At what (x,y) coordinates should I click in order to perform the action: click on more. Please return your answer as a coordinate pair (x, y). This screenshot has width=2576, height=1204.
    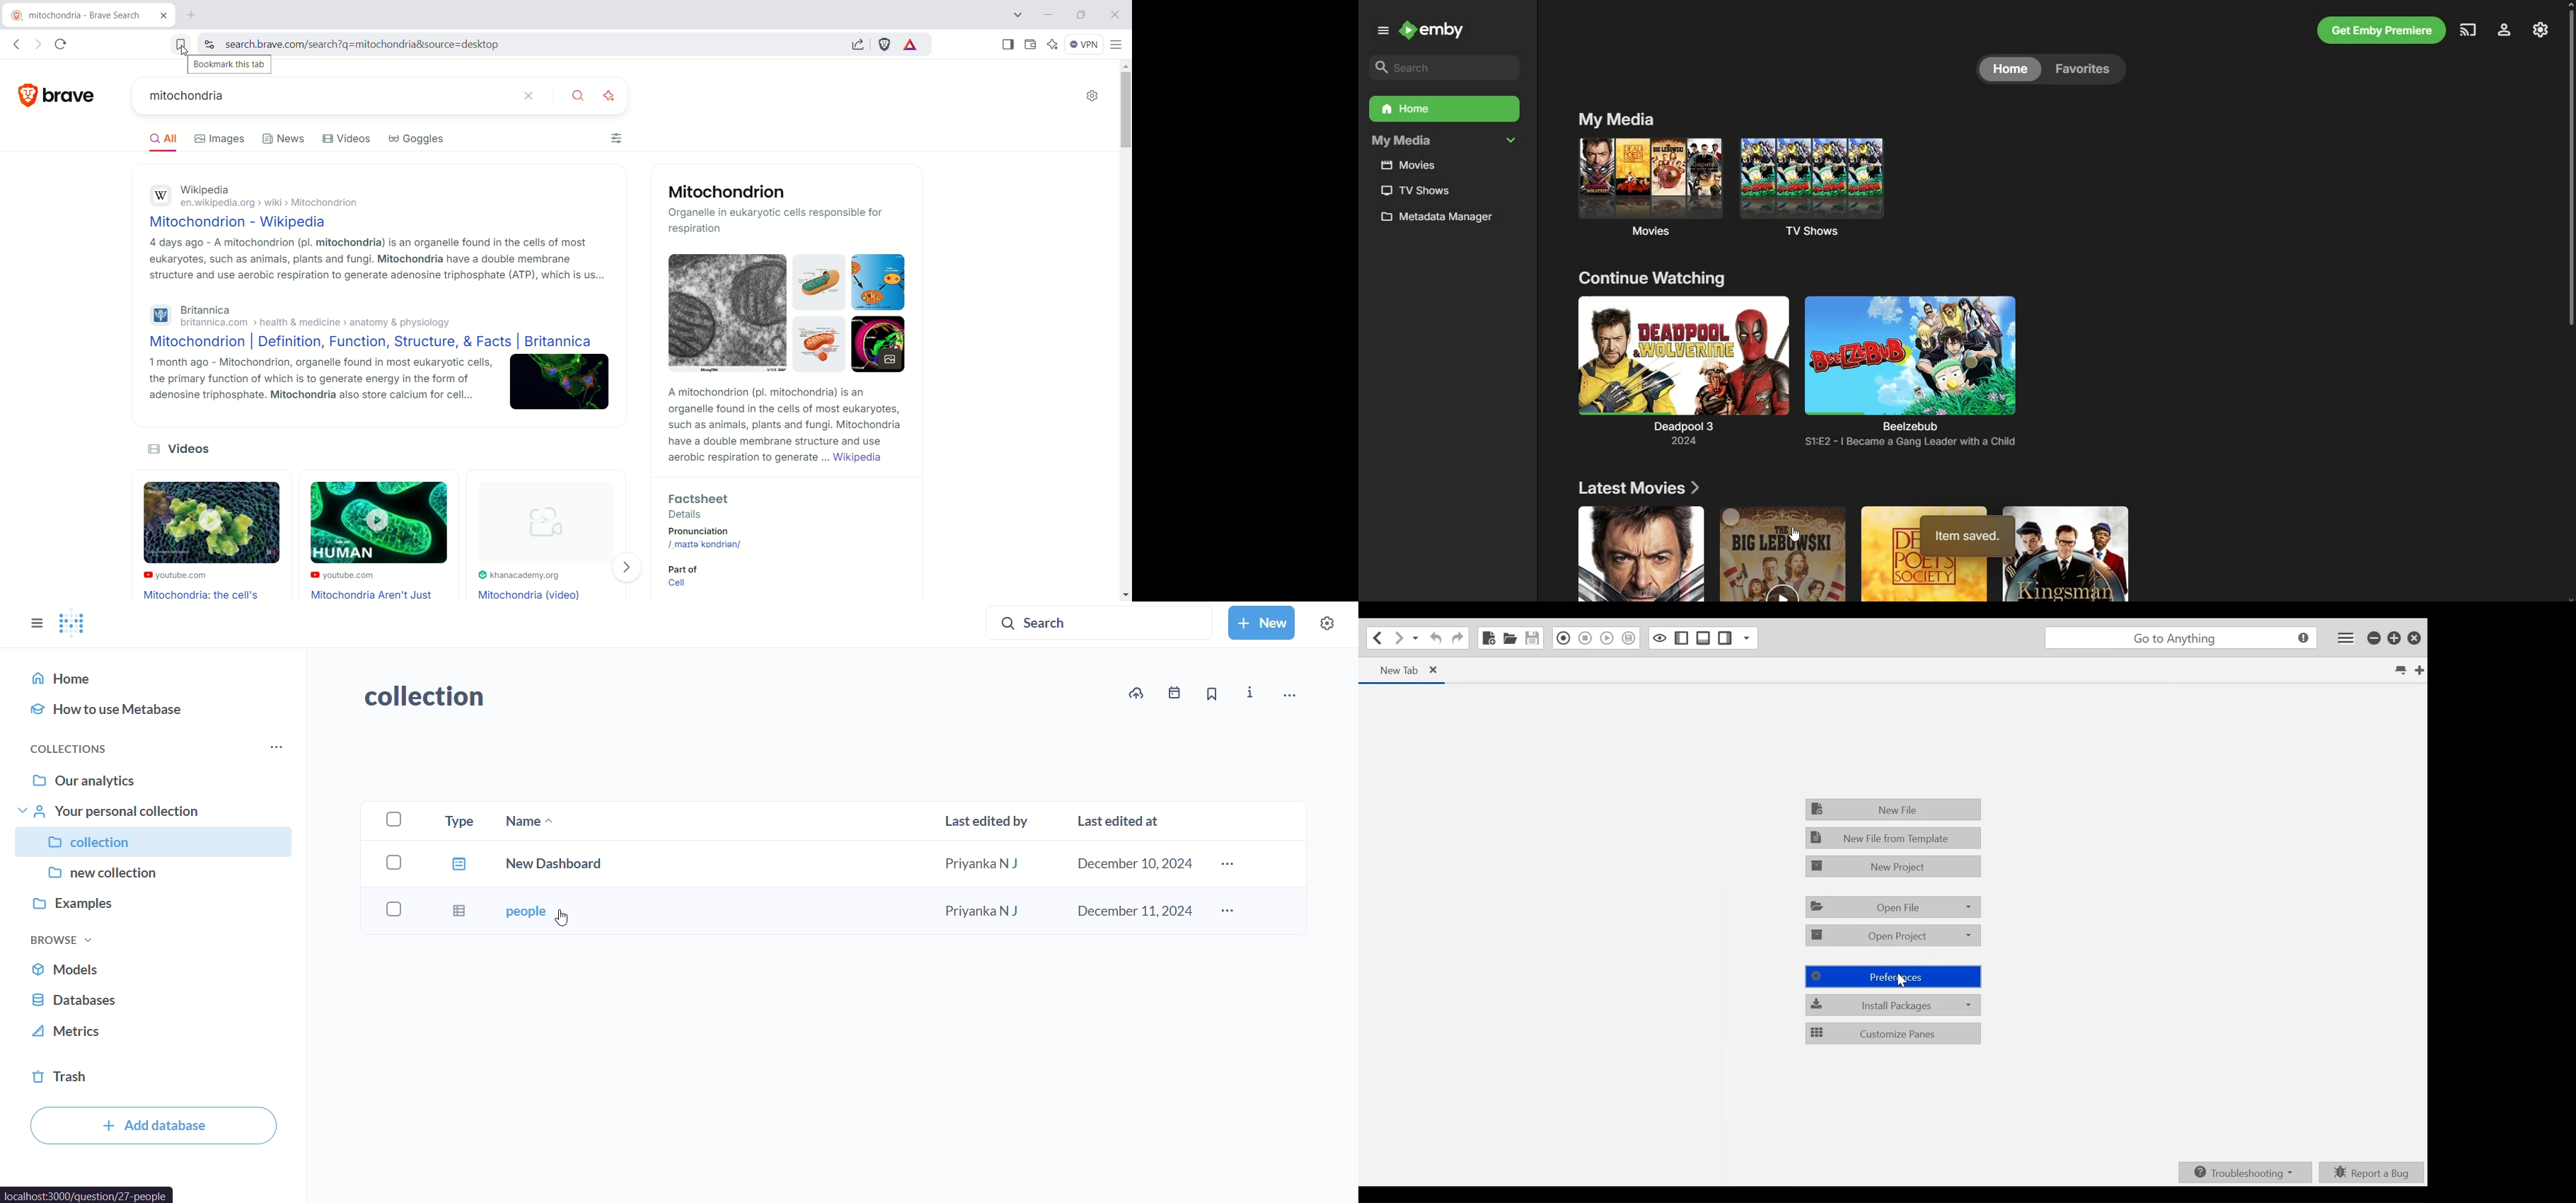
    Looking at the image, I should click on (1229, 911).